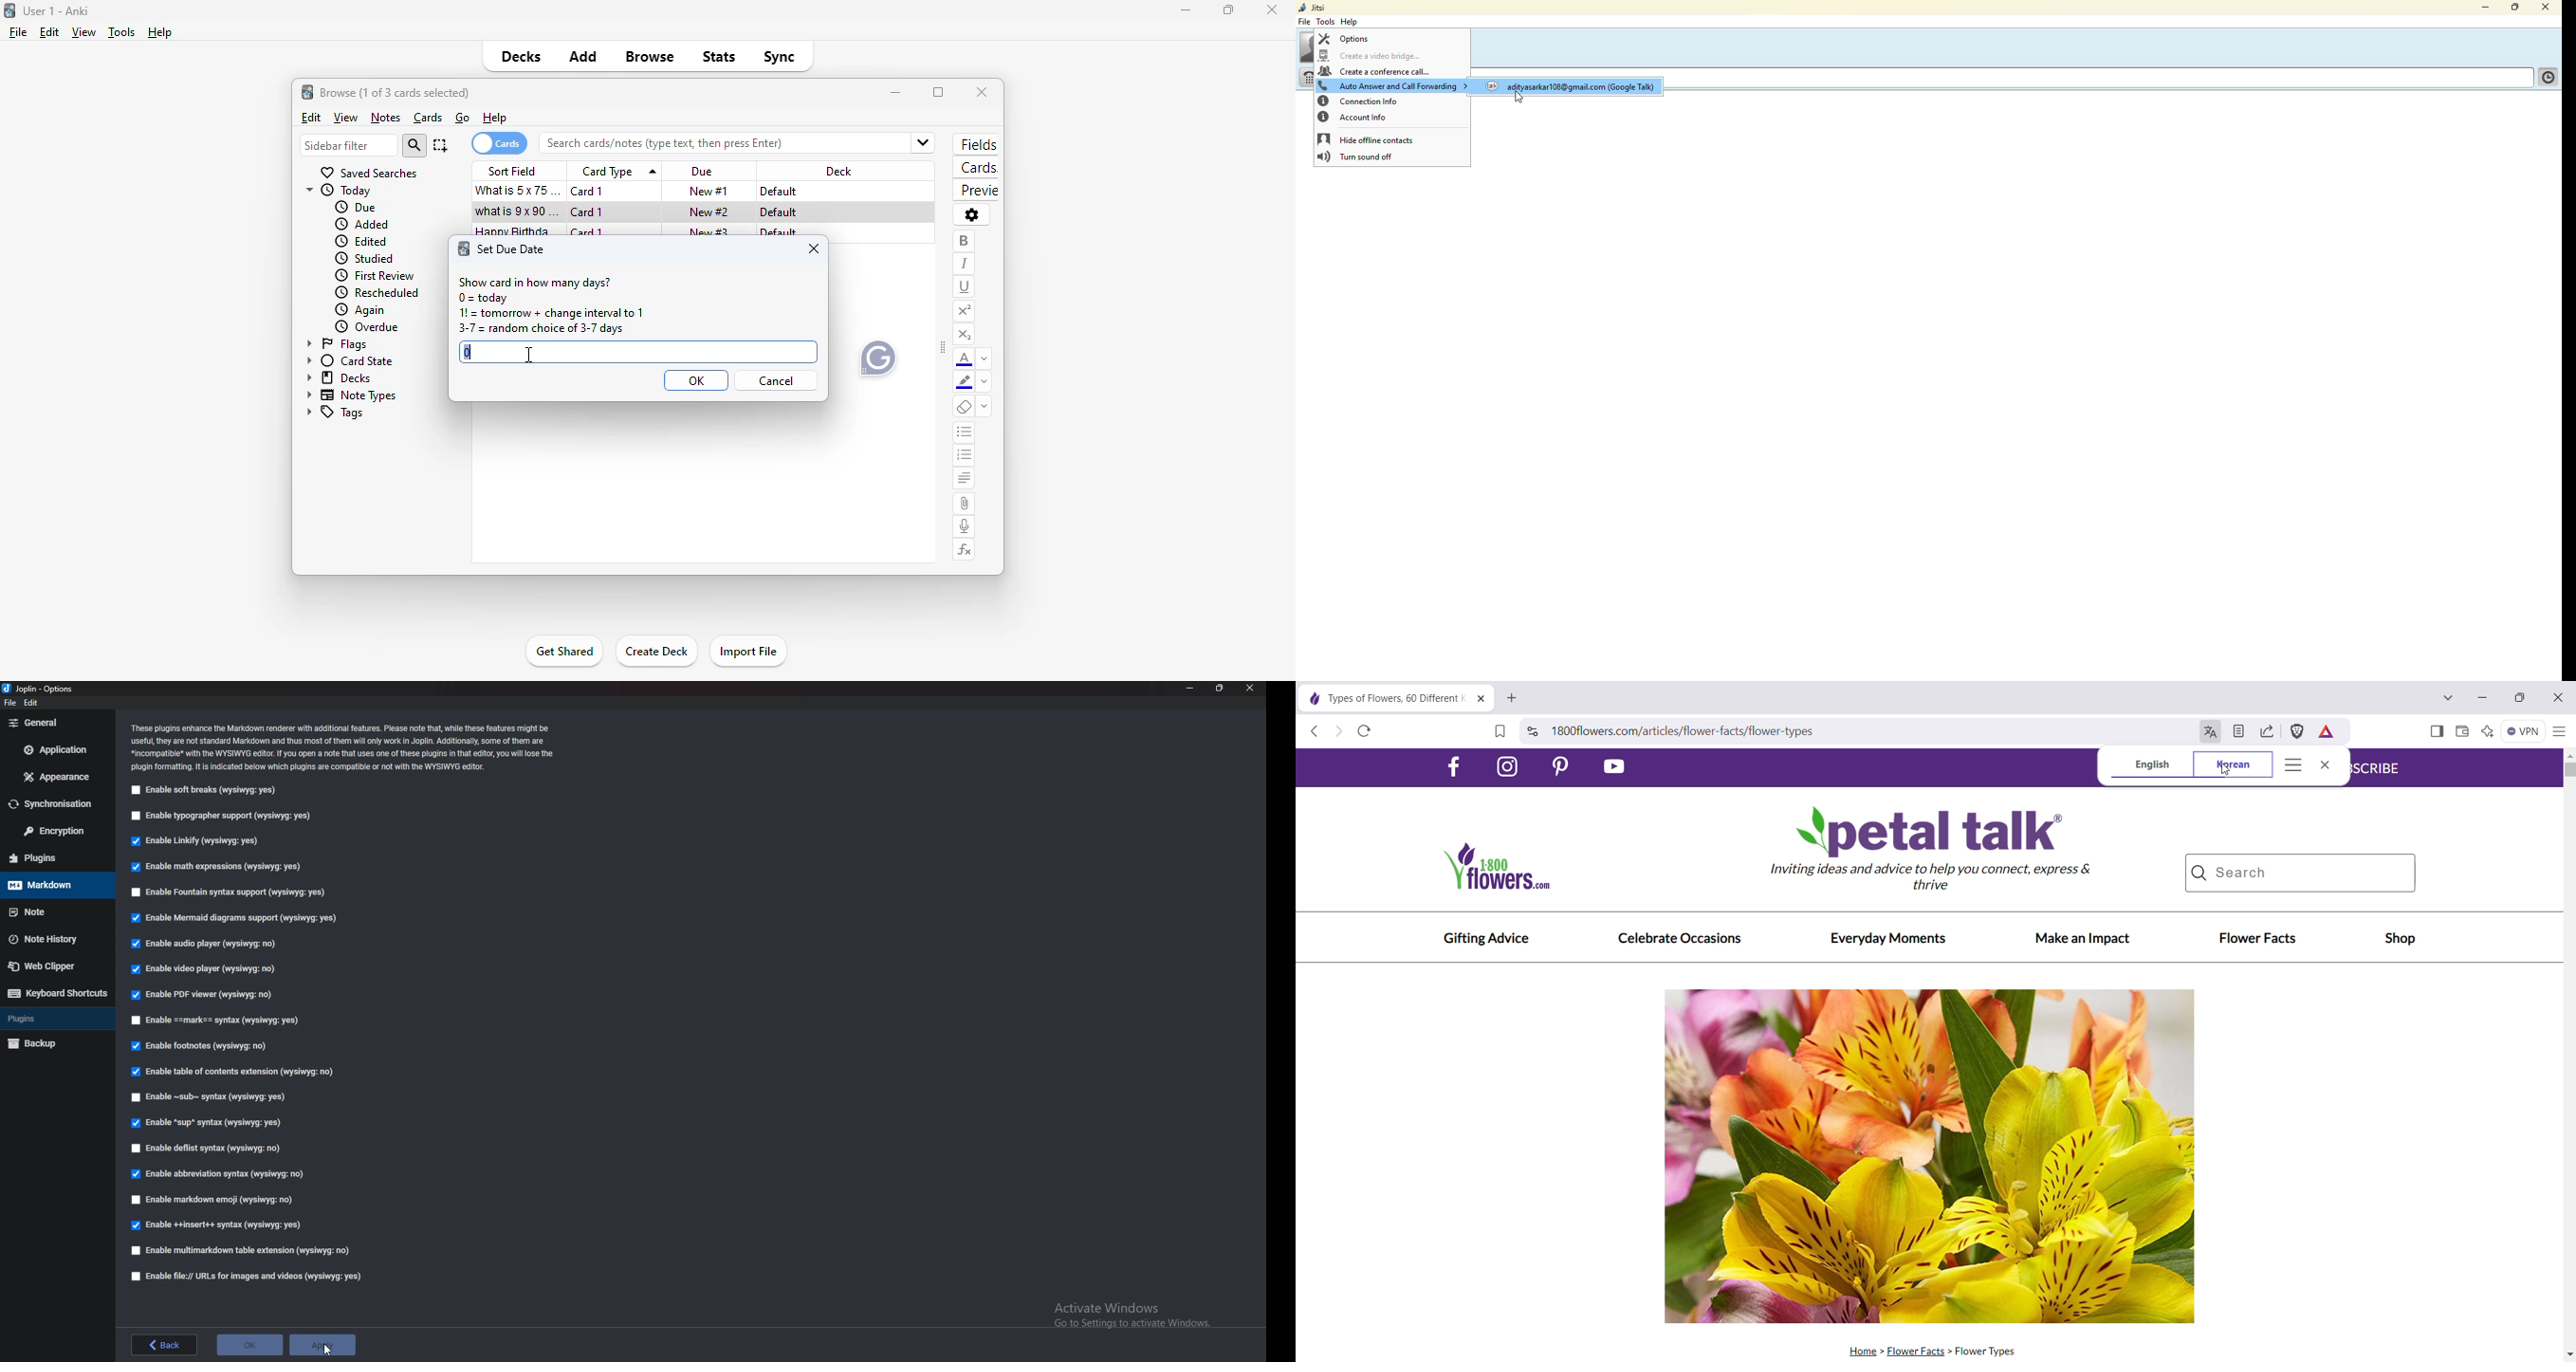  I want to click on what is 9x90=?, so click(516, 211).